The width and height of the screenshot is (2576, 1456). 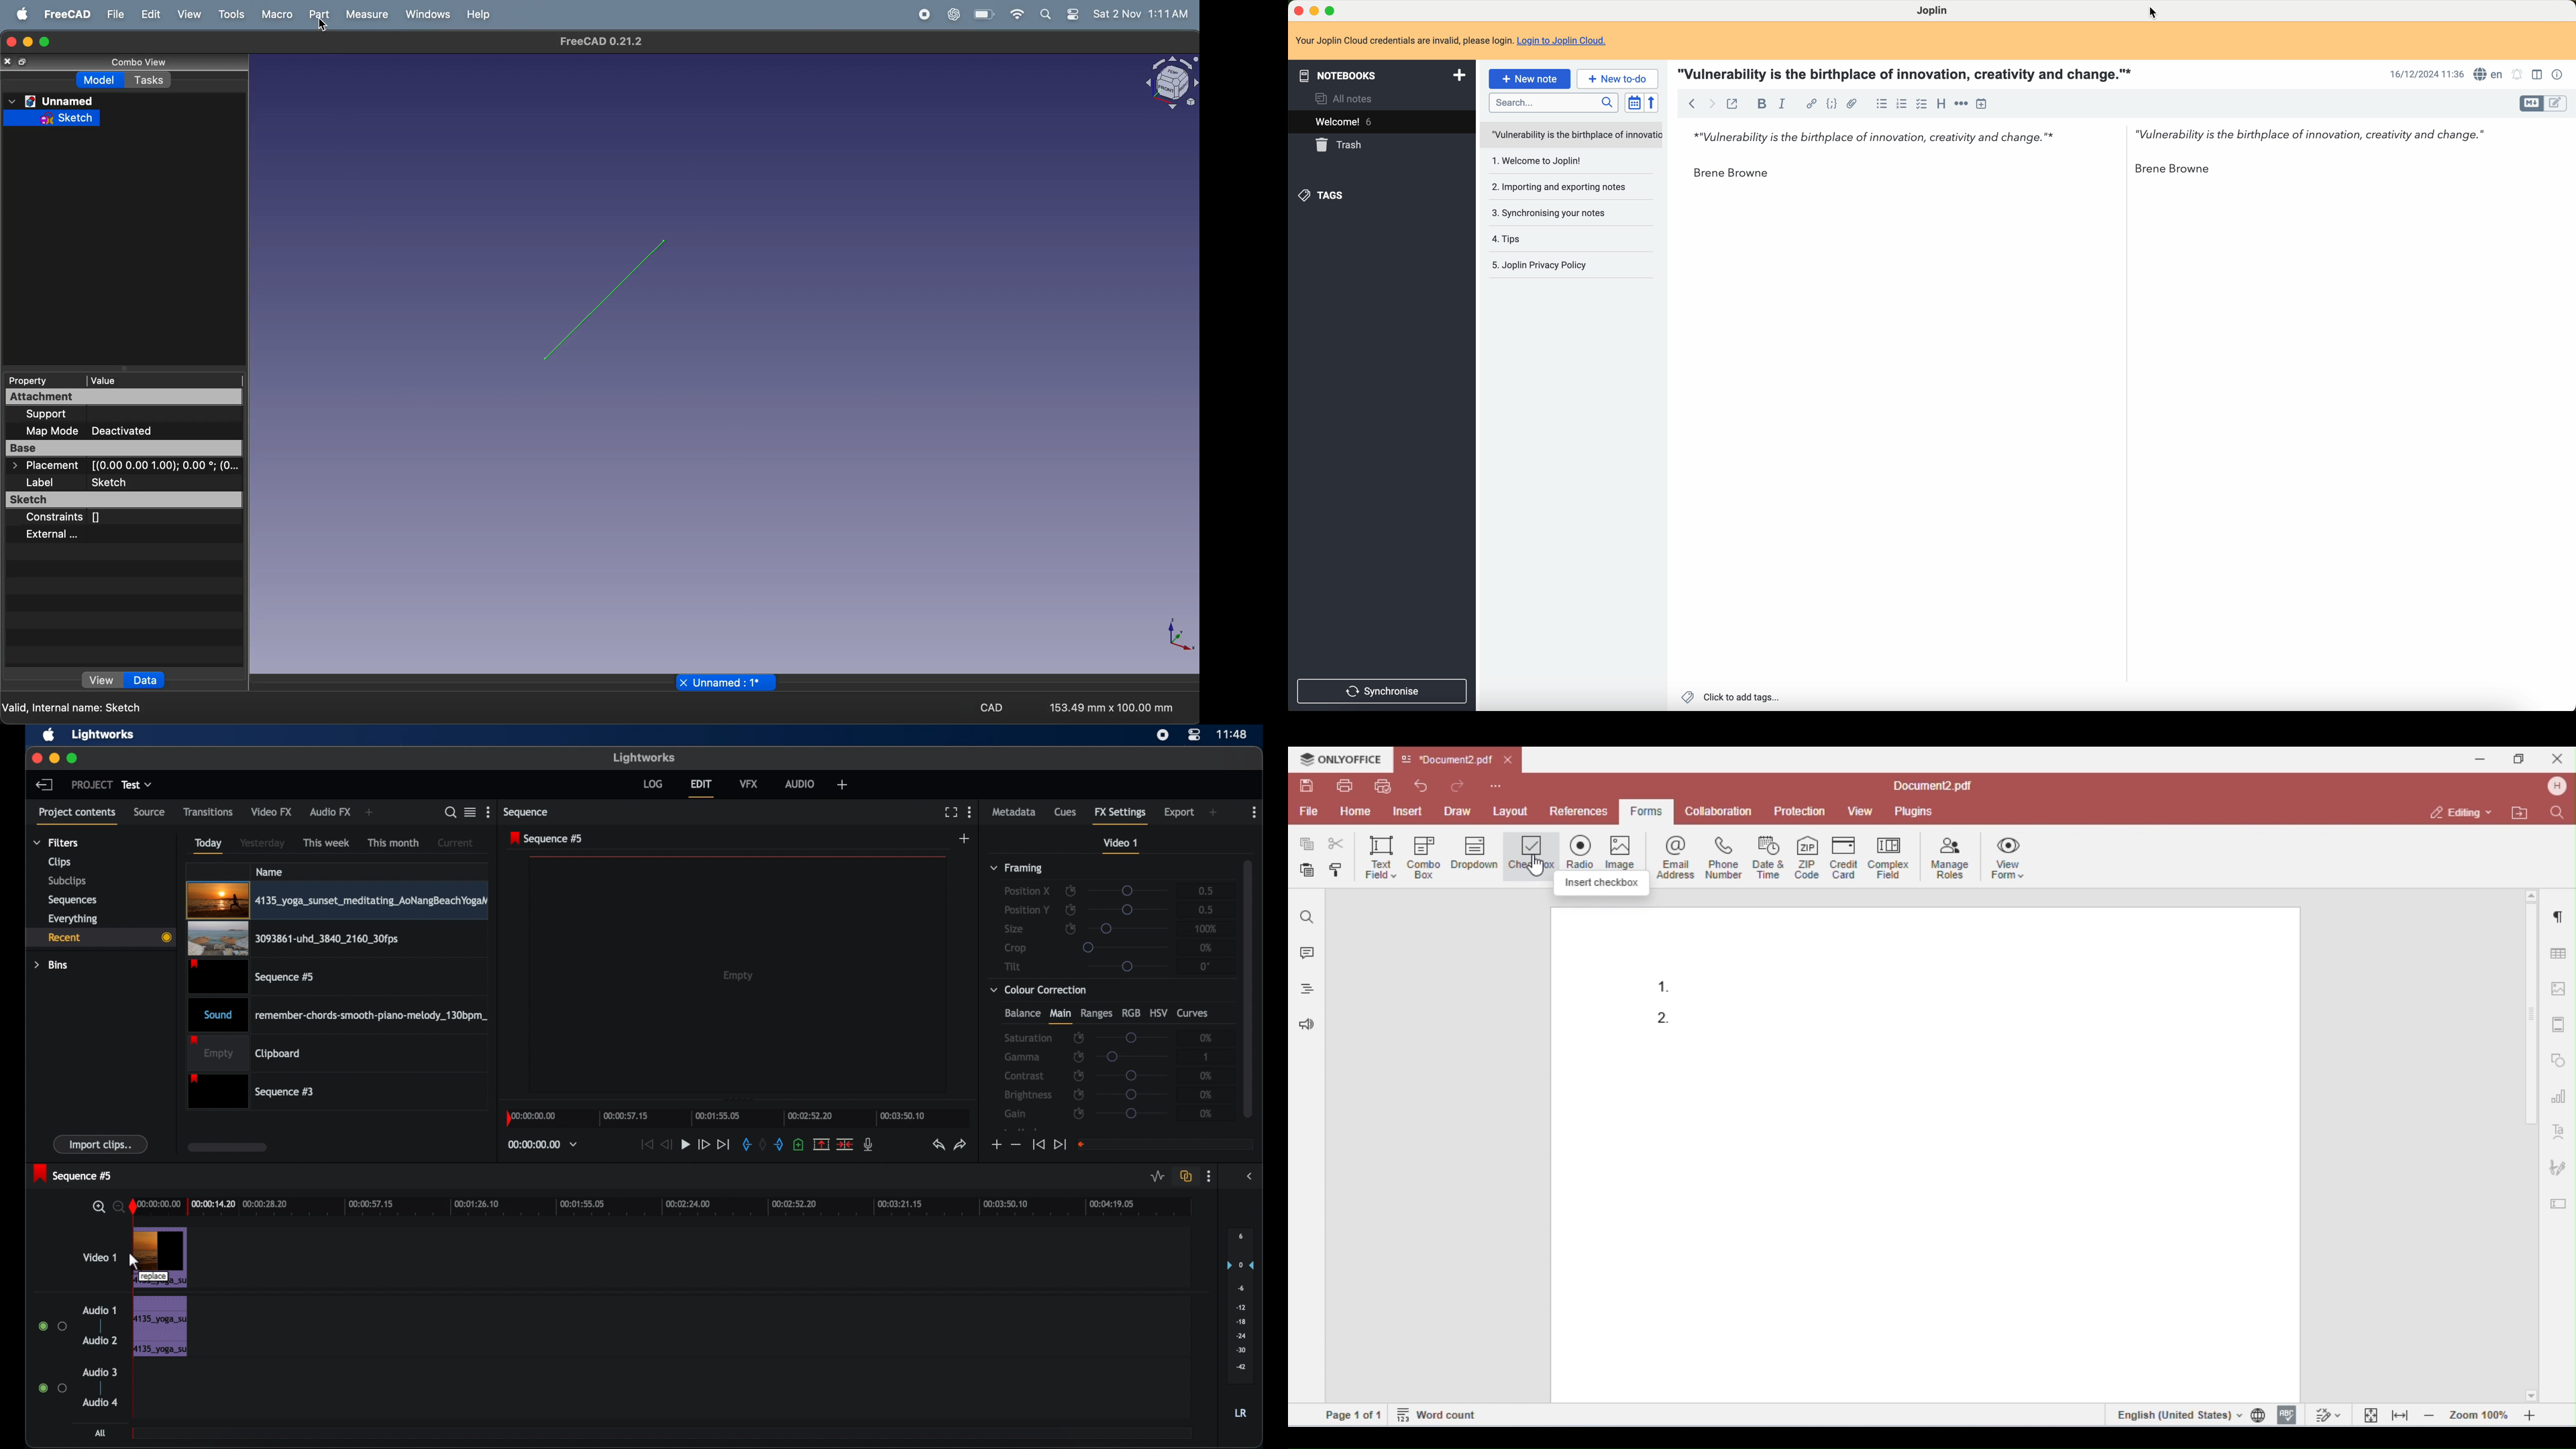 What do you see at coordinates (1868, 133) in the screenshot?
I see `"Vulnerability is the birthplace of innovation, creativity and change."*` at bounding box center [1868, 133].